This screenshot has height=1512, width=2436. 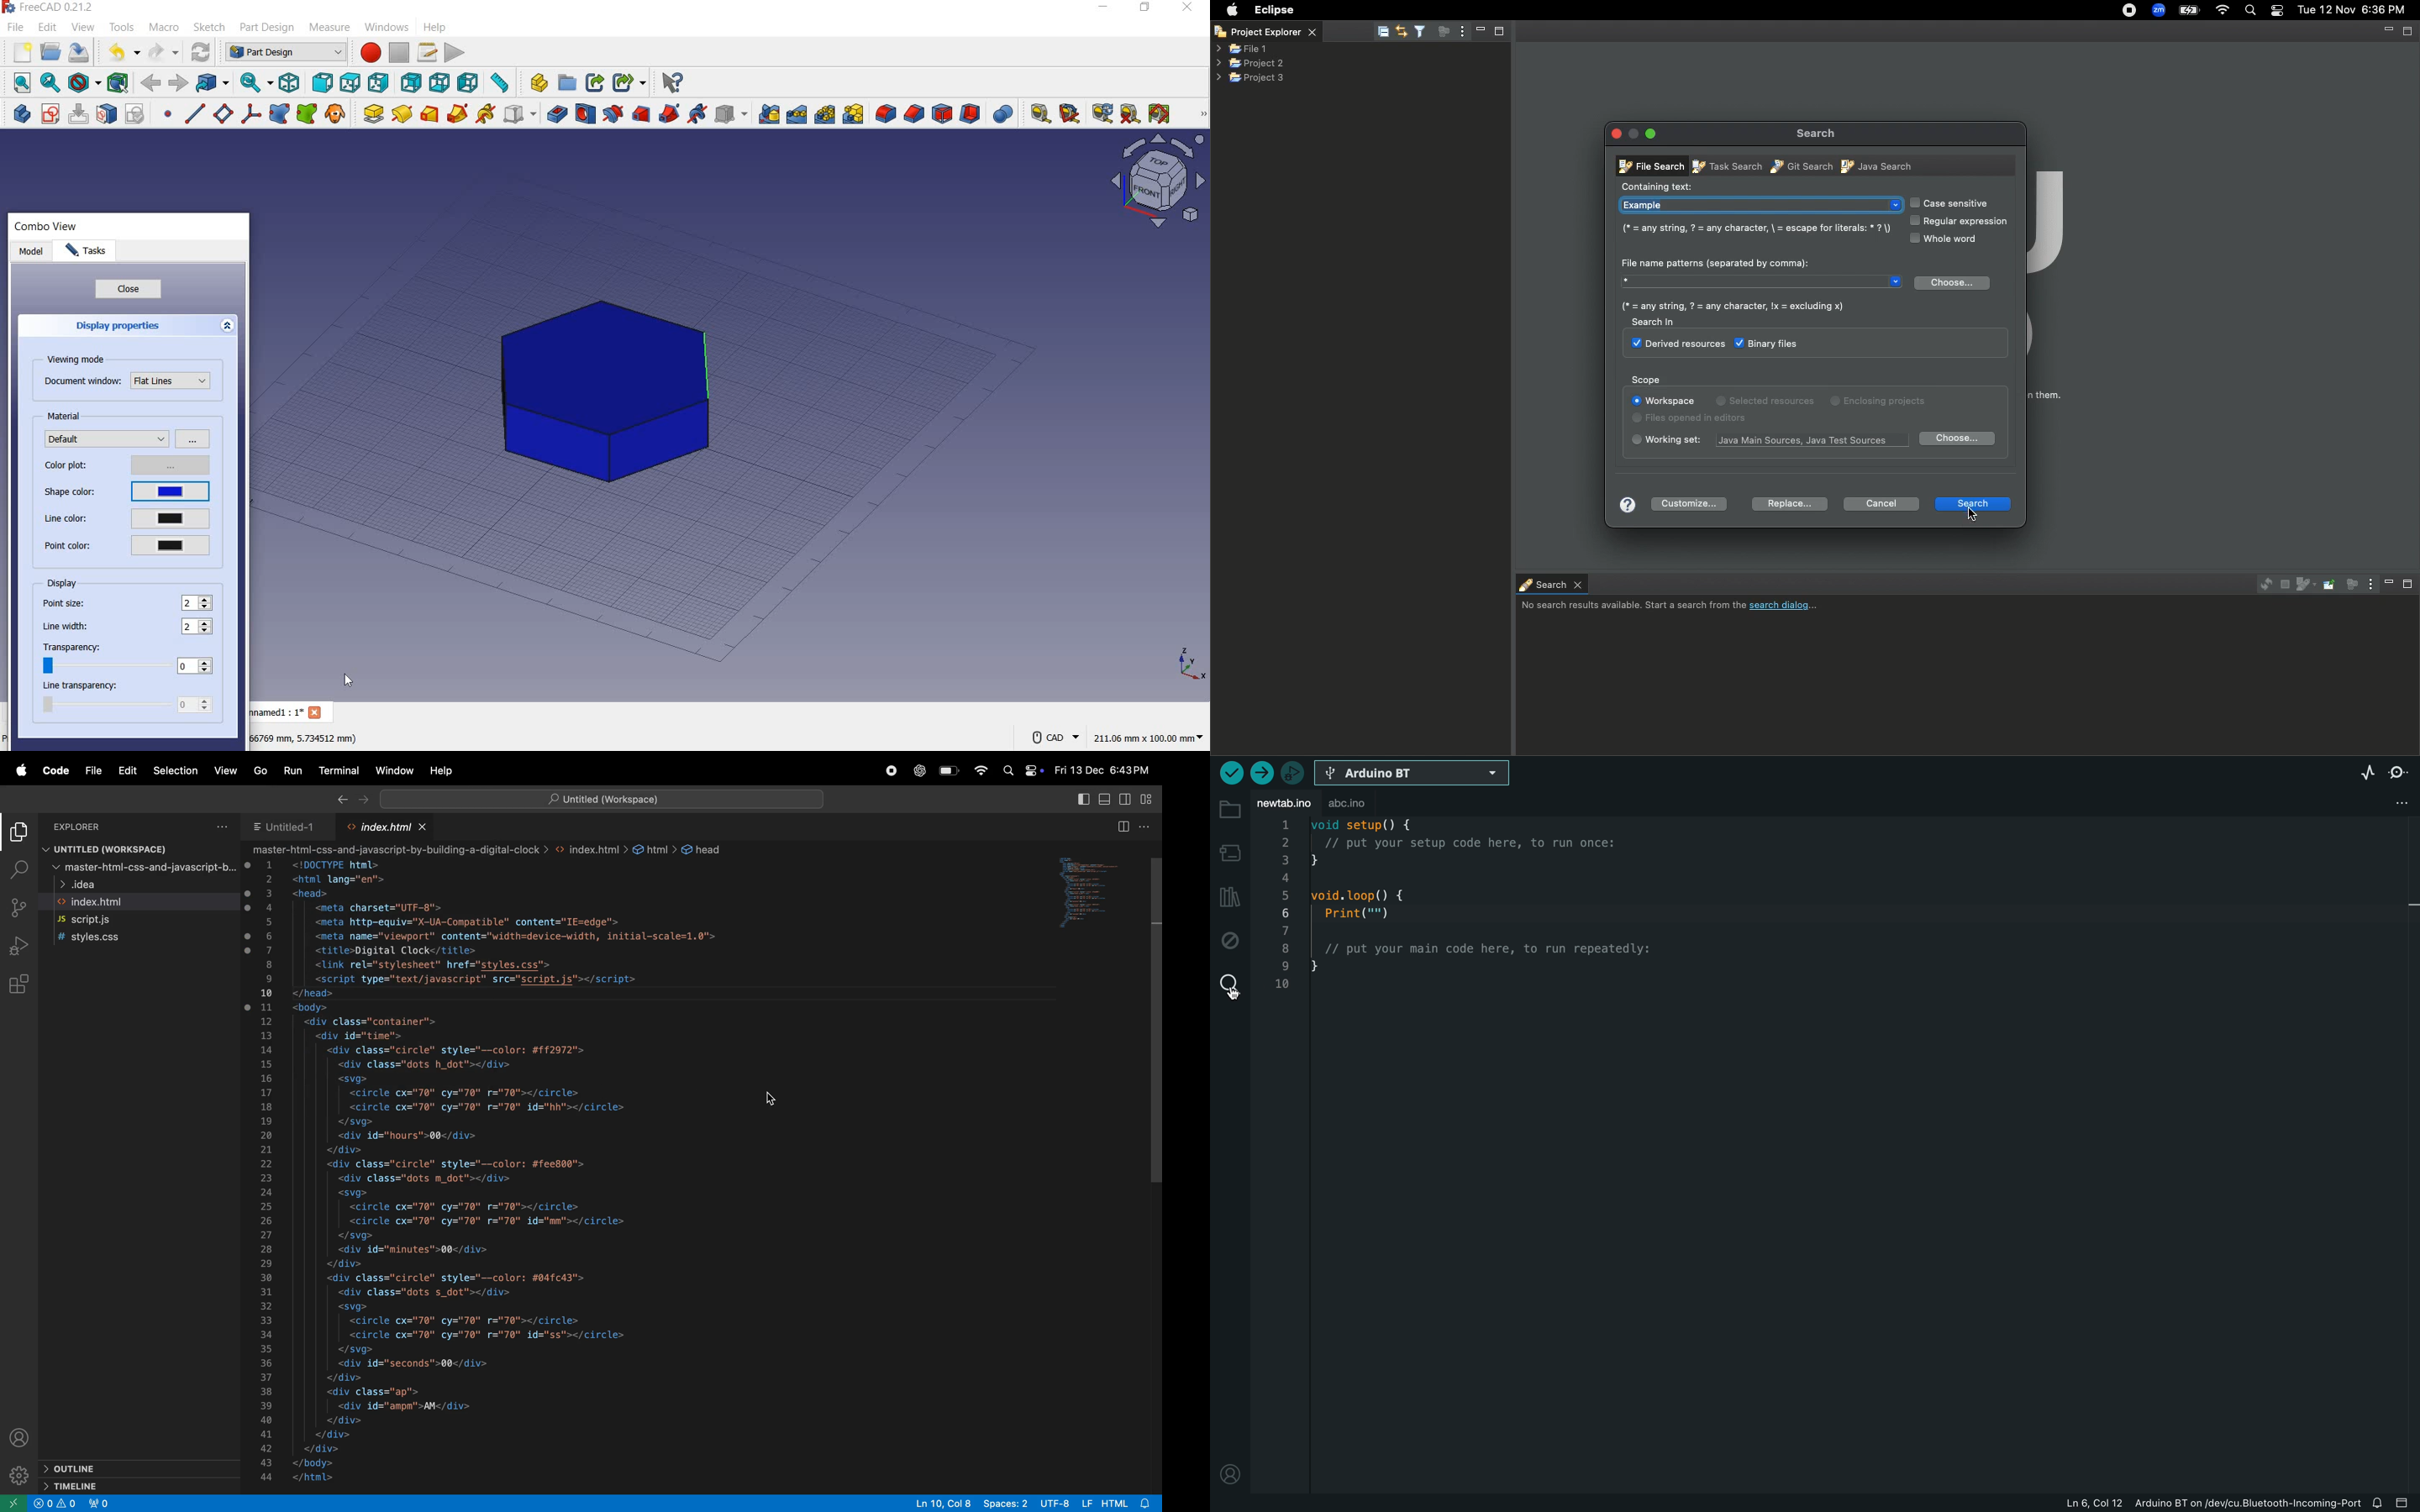 What do you see at coordinates (292, 84) in the screenshot?
I see `isometric` at bounding box center [292, 84].